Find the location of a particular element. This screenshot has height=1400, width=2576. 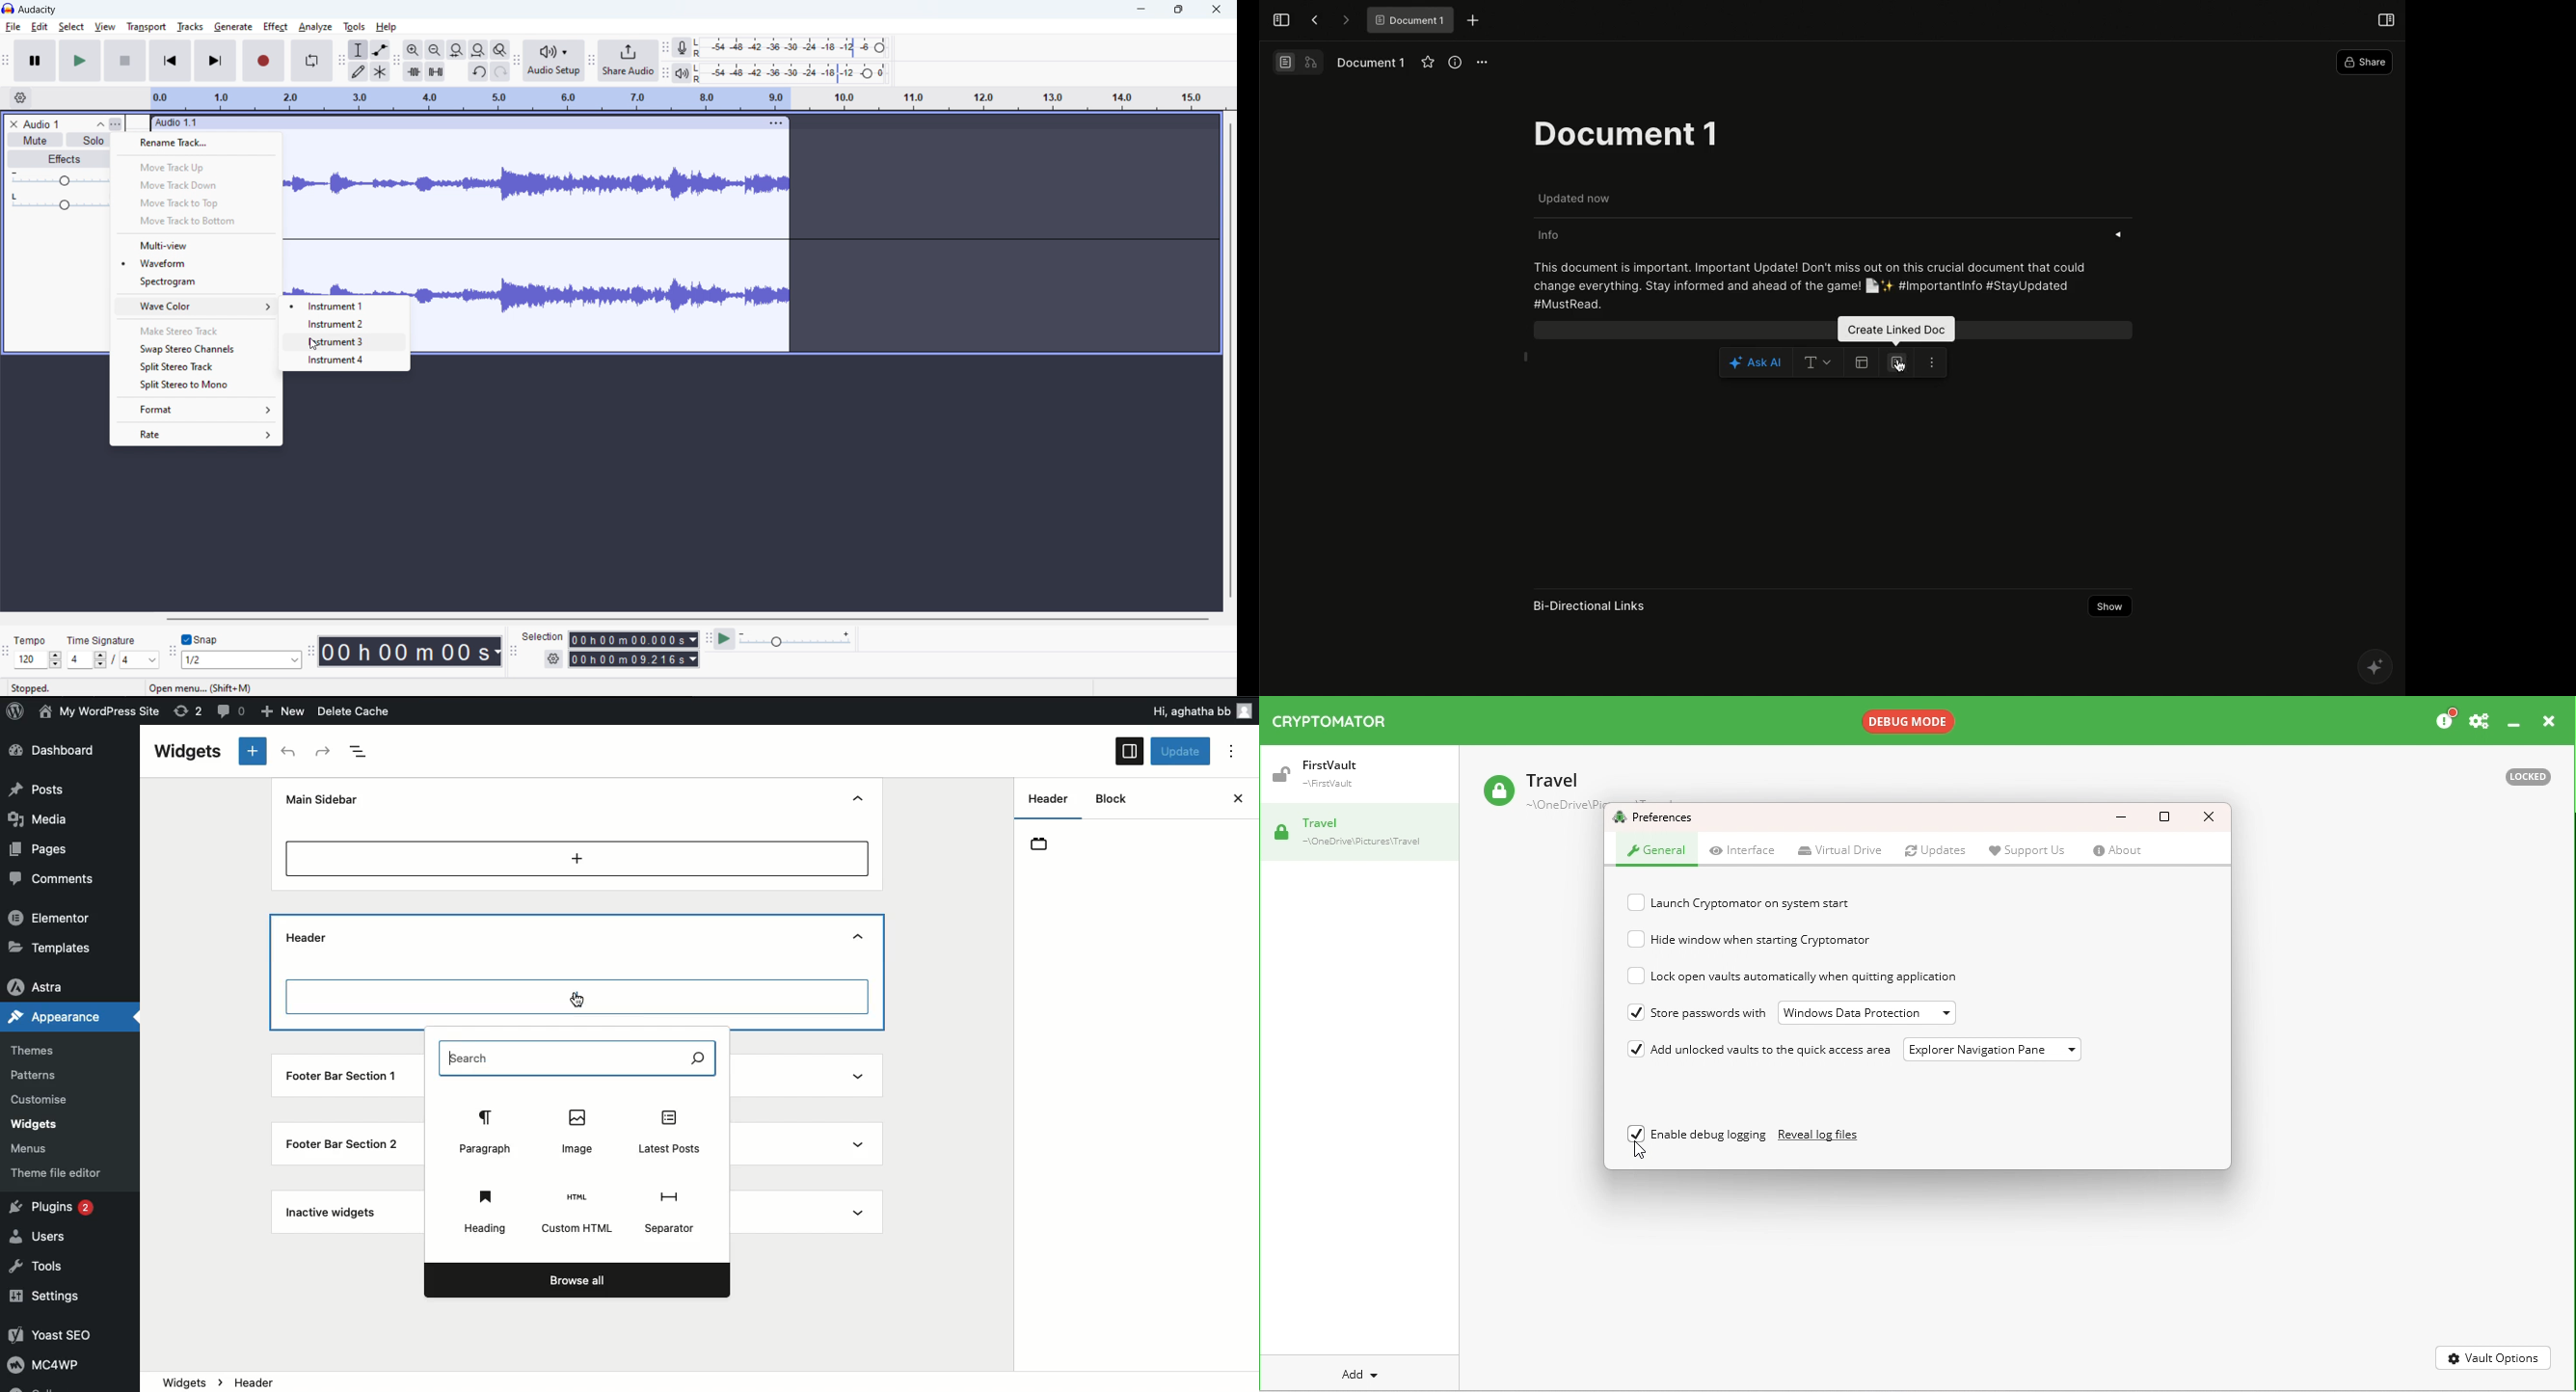

playback meter is located at coordinates (683, 73).